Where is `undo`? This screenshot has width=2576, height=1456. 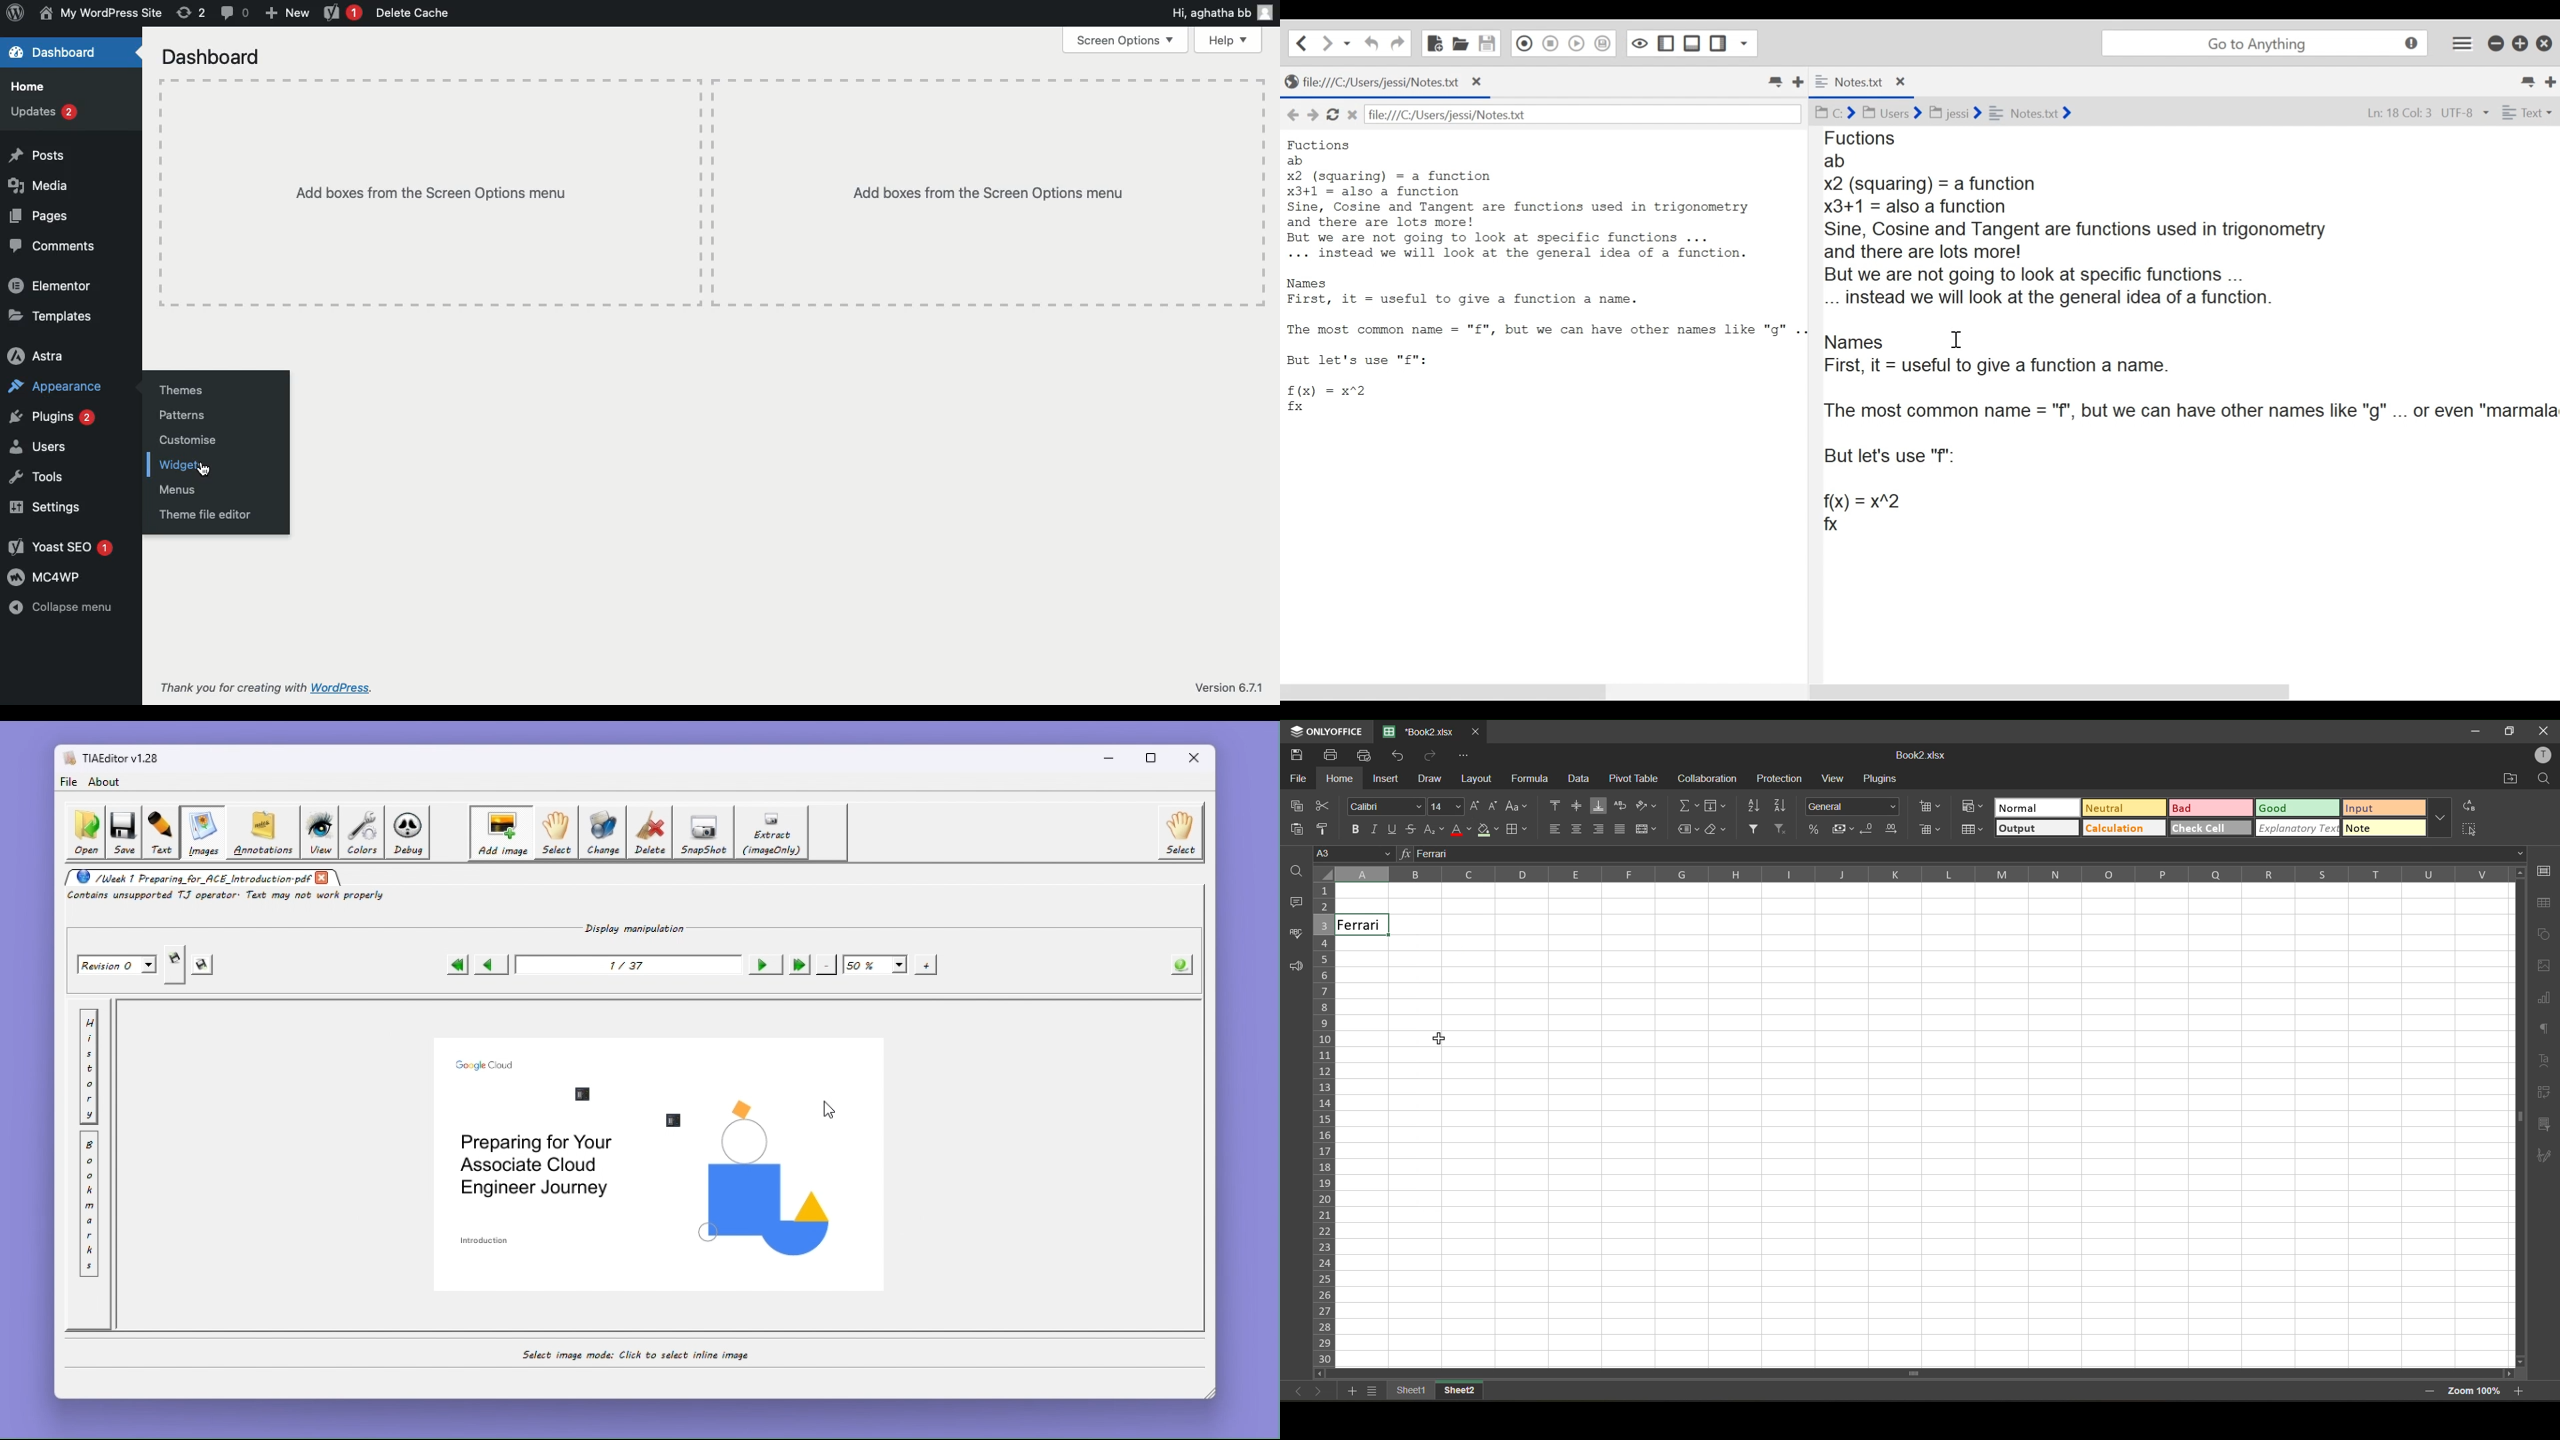
undo is located at coordinates (1397, 755).